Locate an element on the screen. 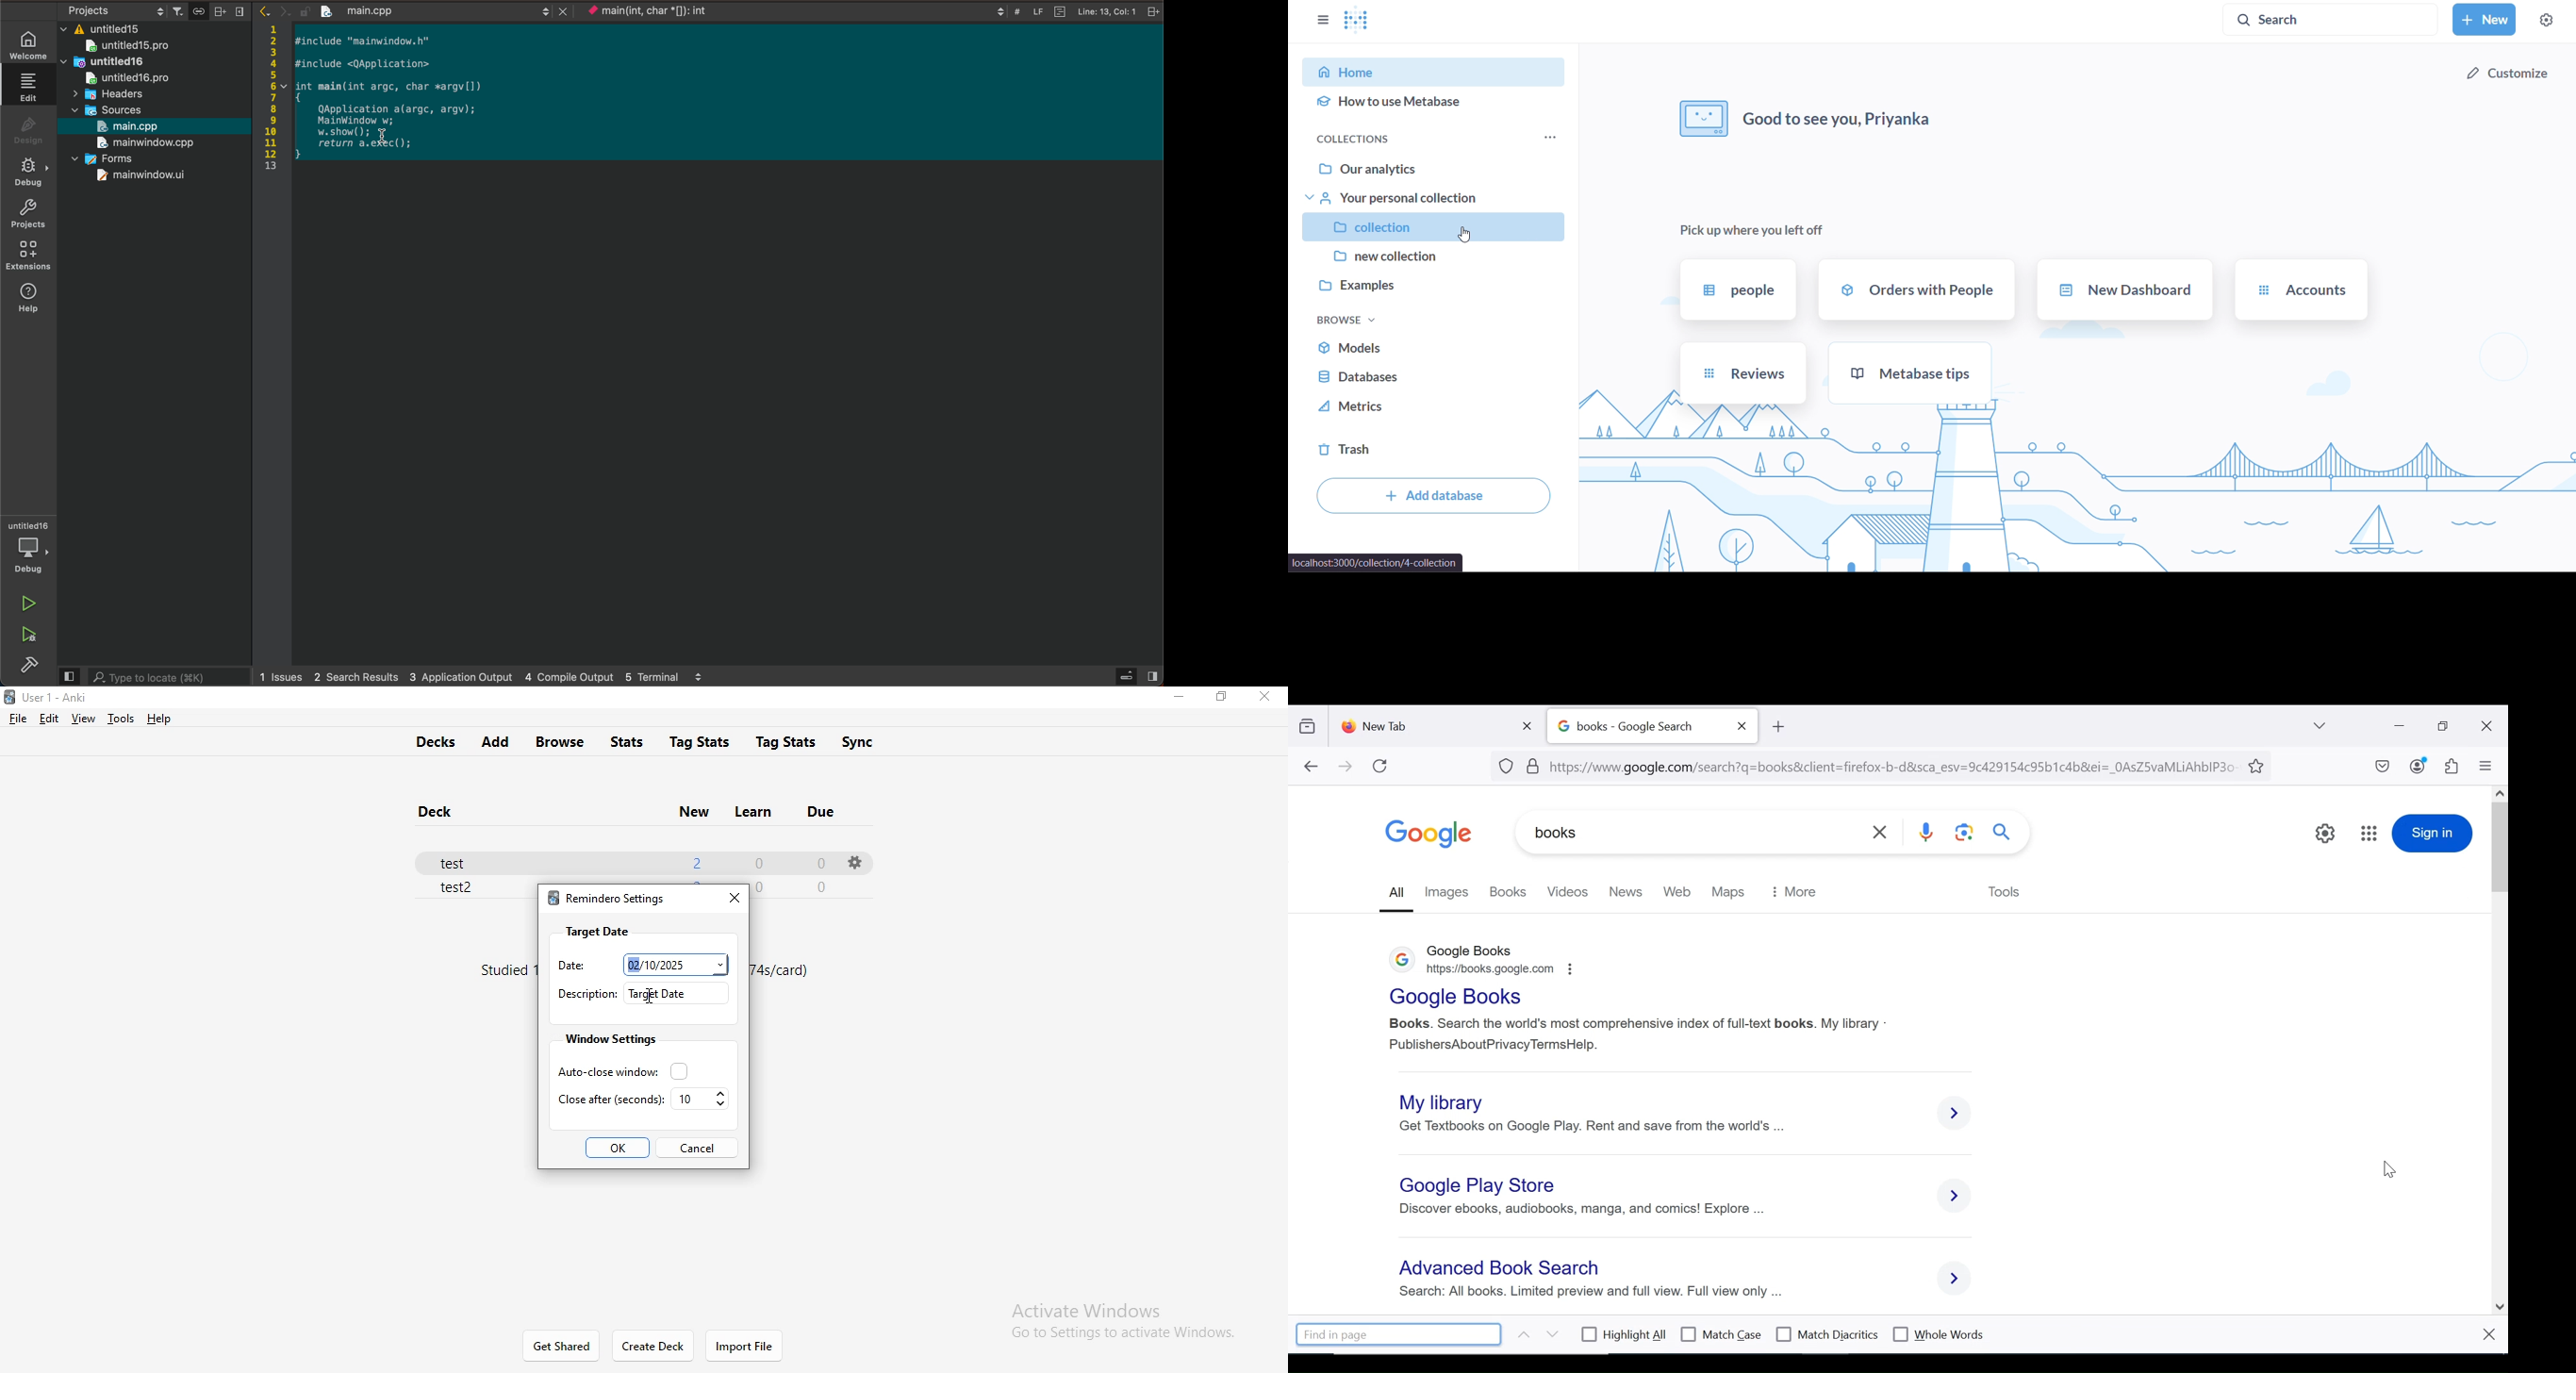 The width and height of the screenshot is (2576, 1400). more is located at coordinates (1798, 891).